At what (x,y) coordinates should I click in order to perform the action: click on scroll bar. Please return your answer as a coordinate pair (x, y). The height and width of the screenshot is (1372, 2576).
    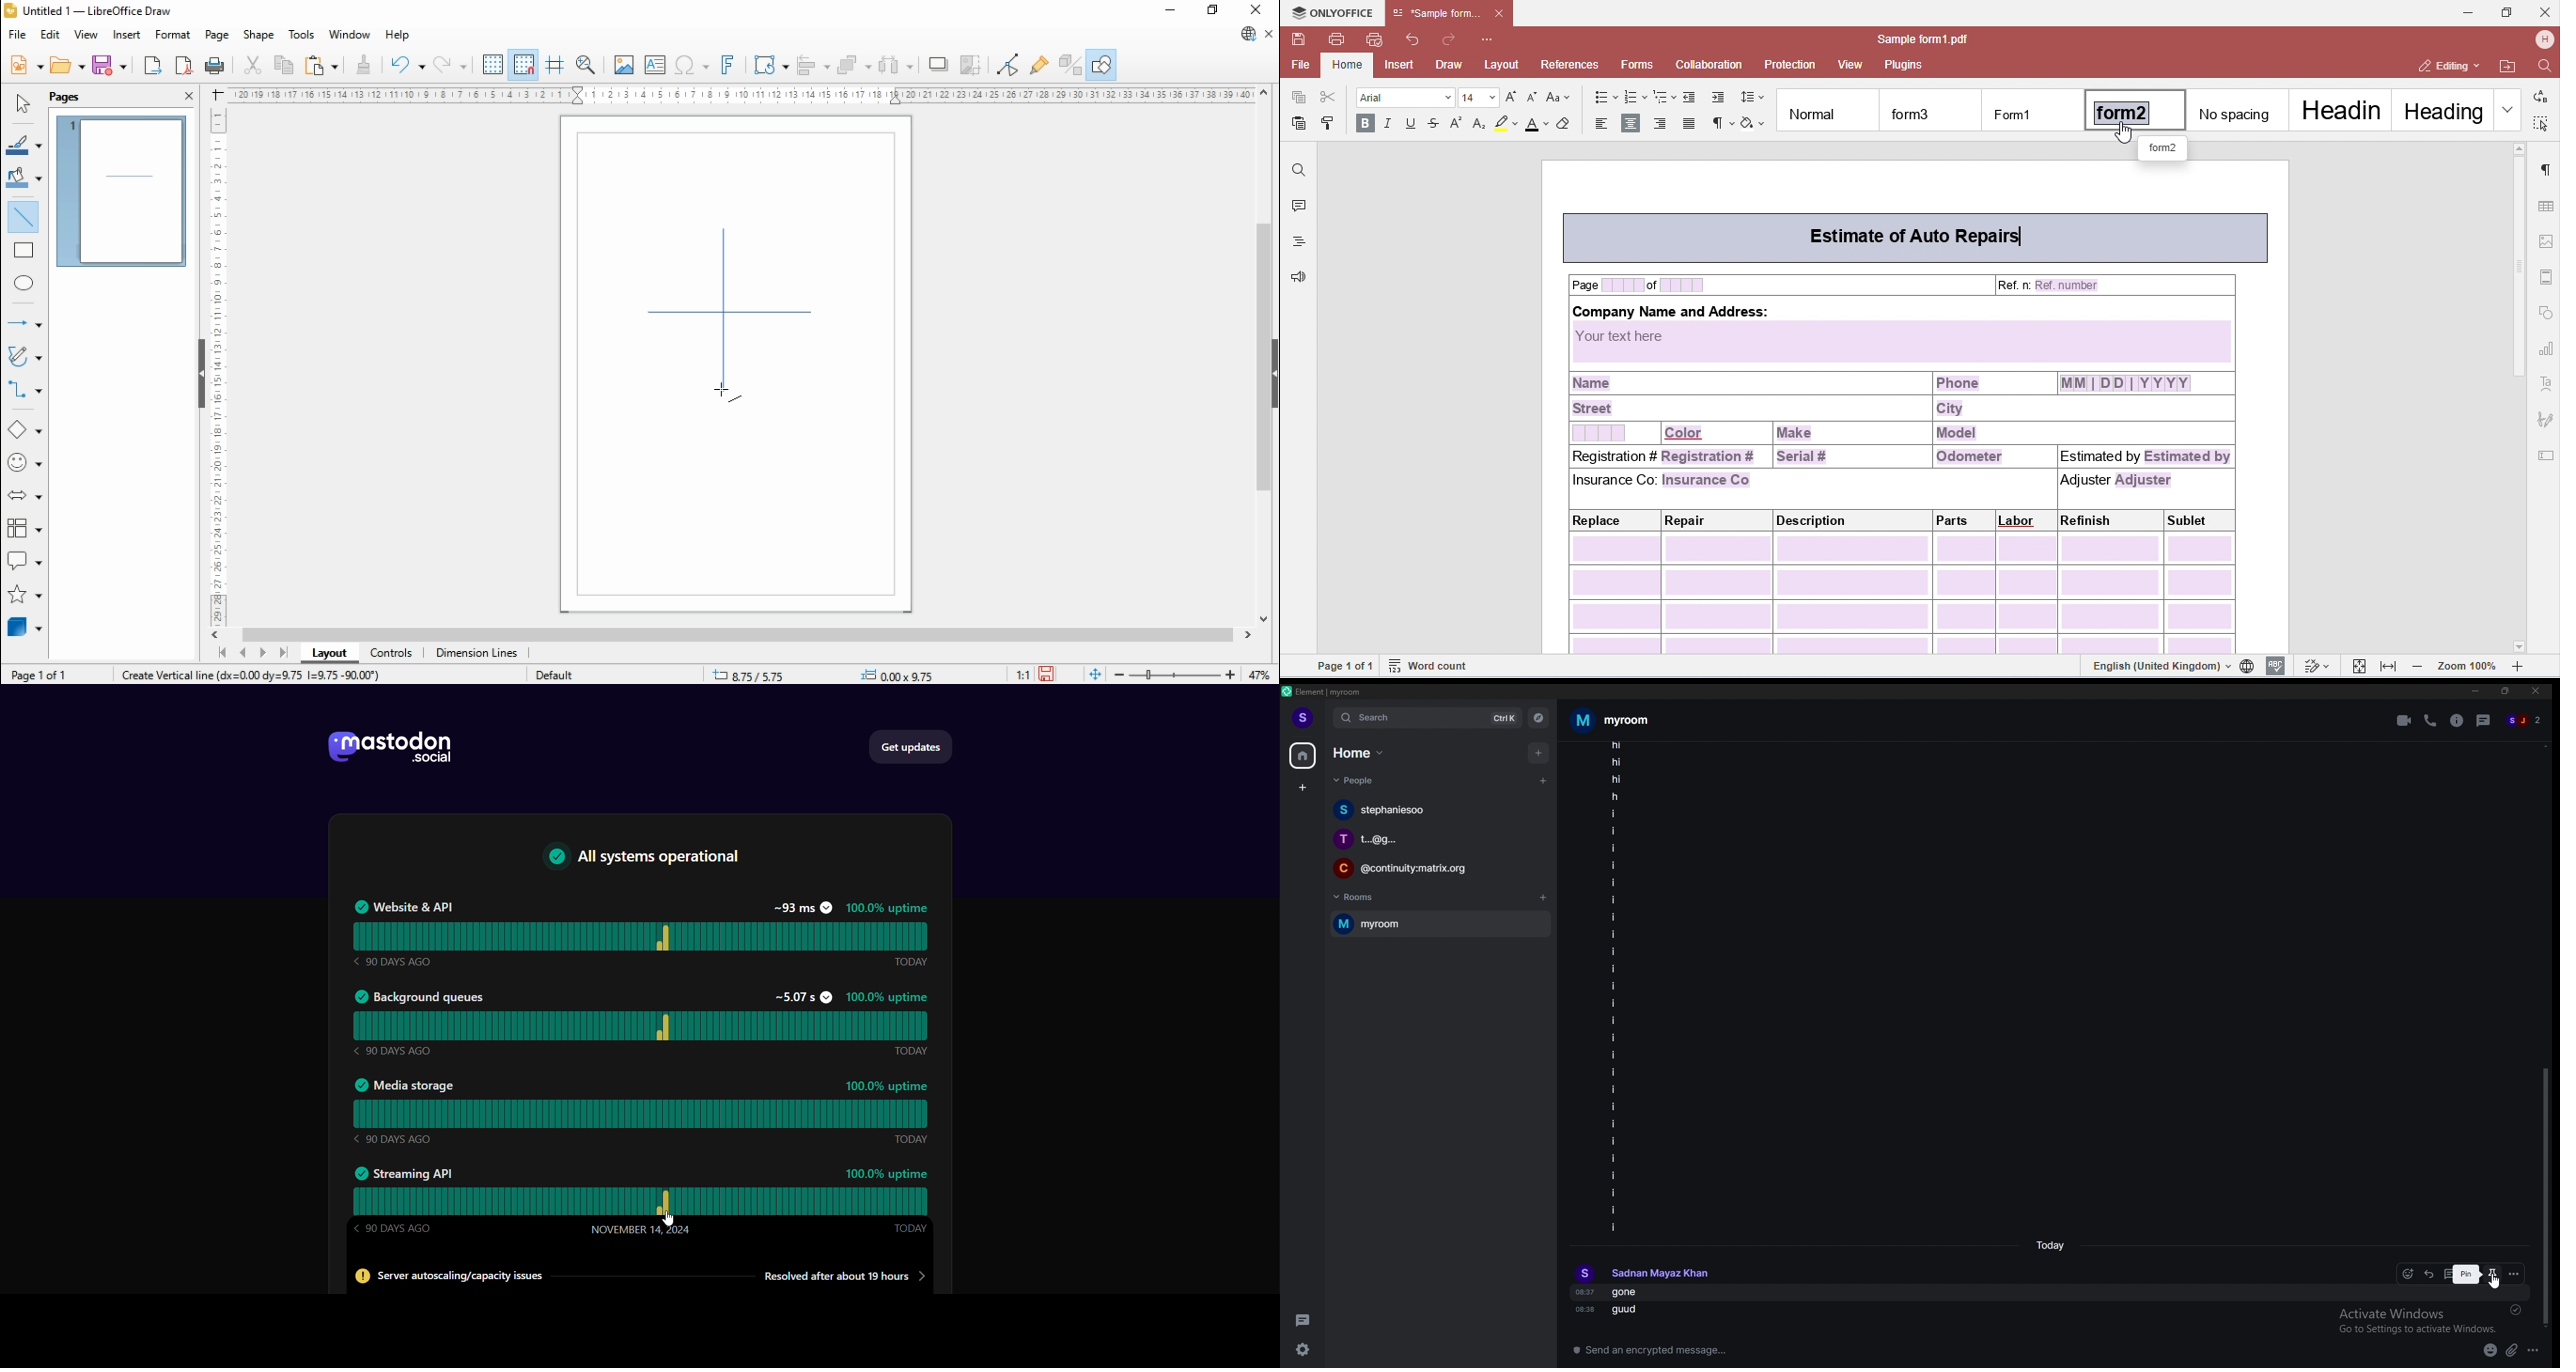
    Looking at the image, I should click on (737, 635).